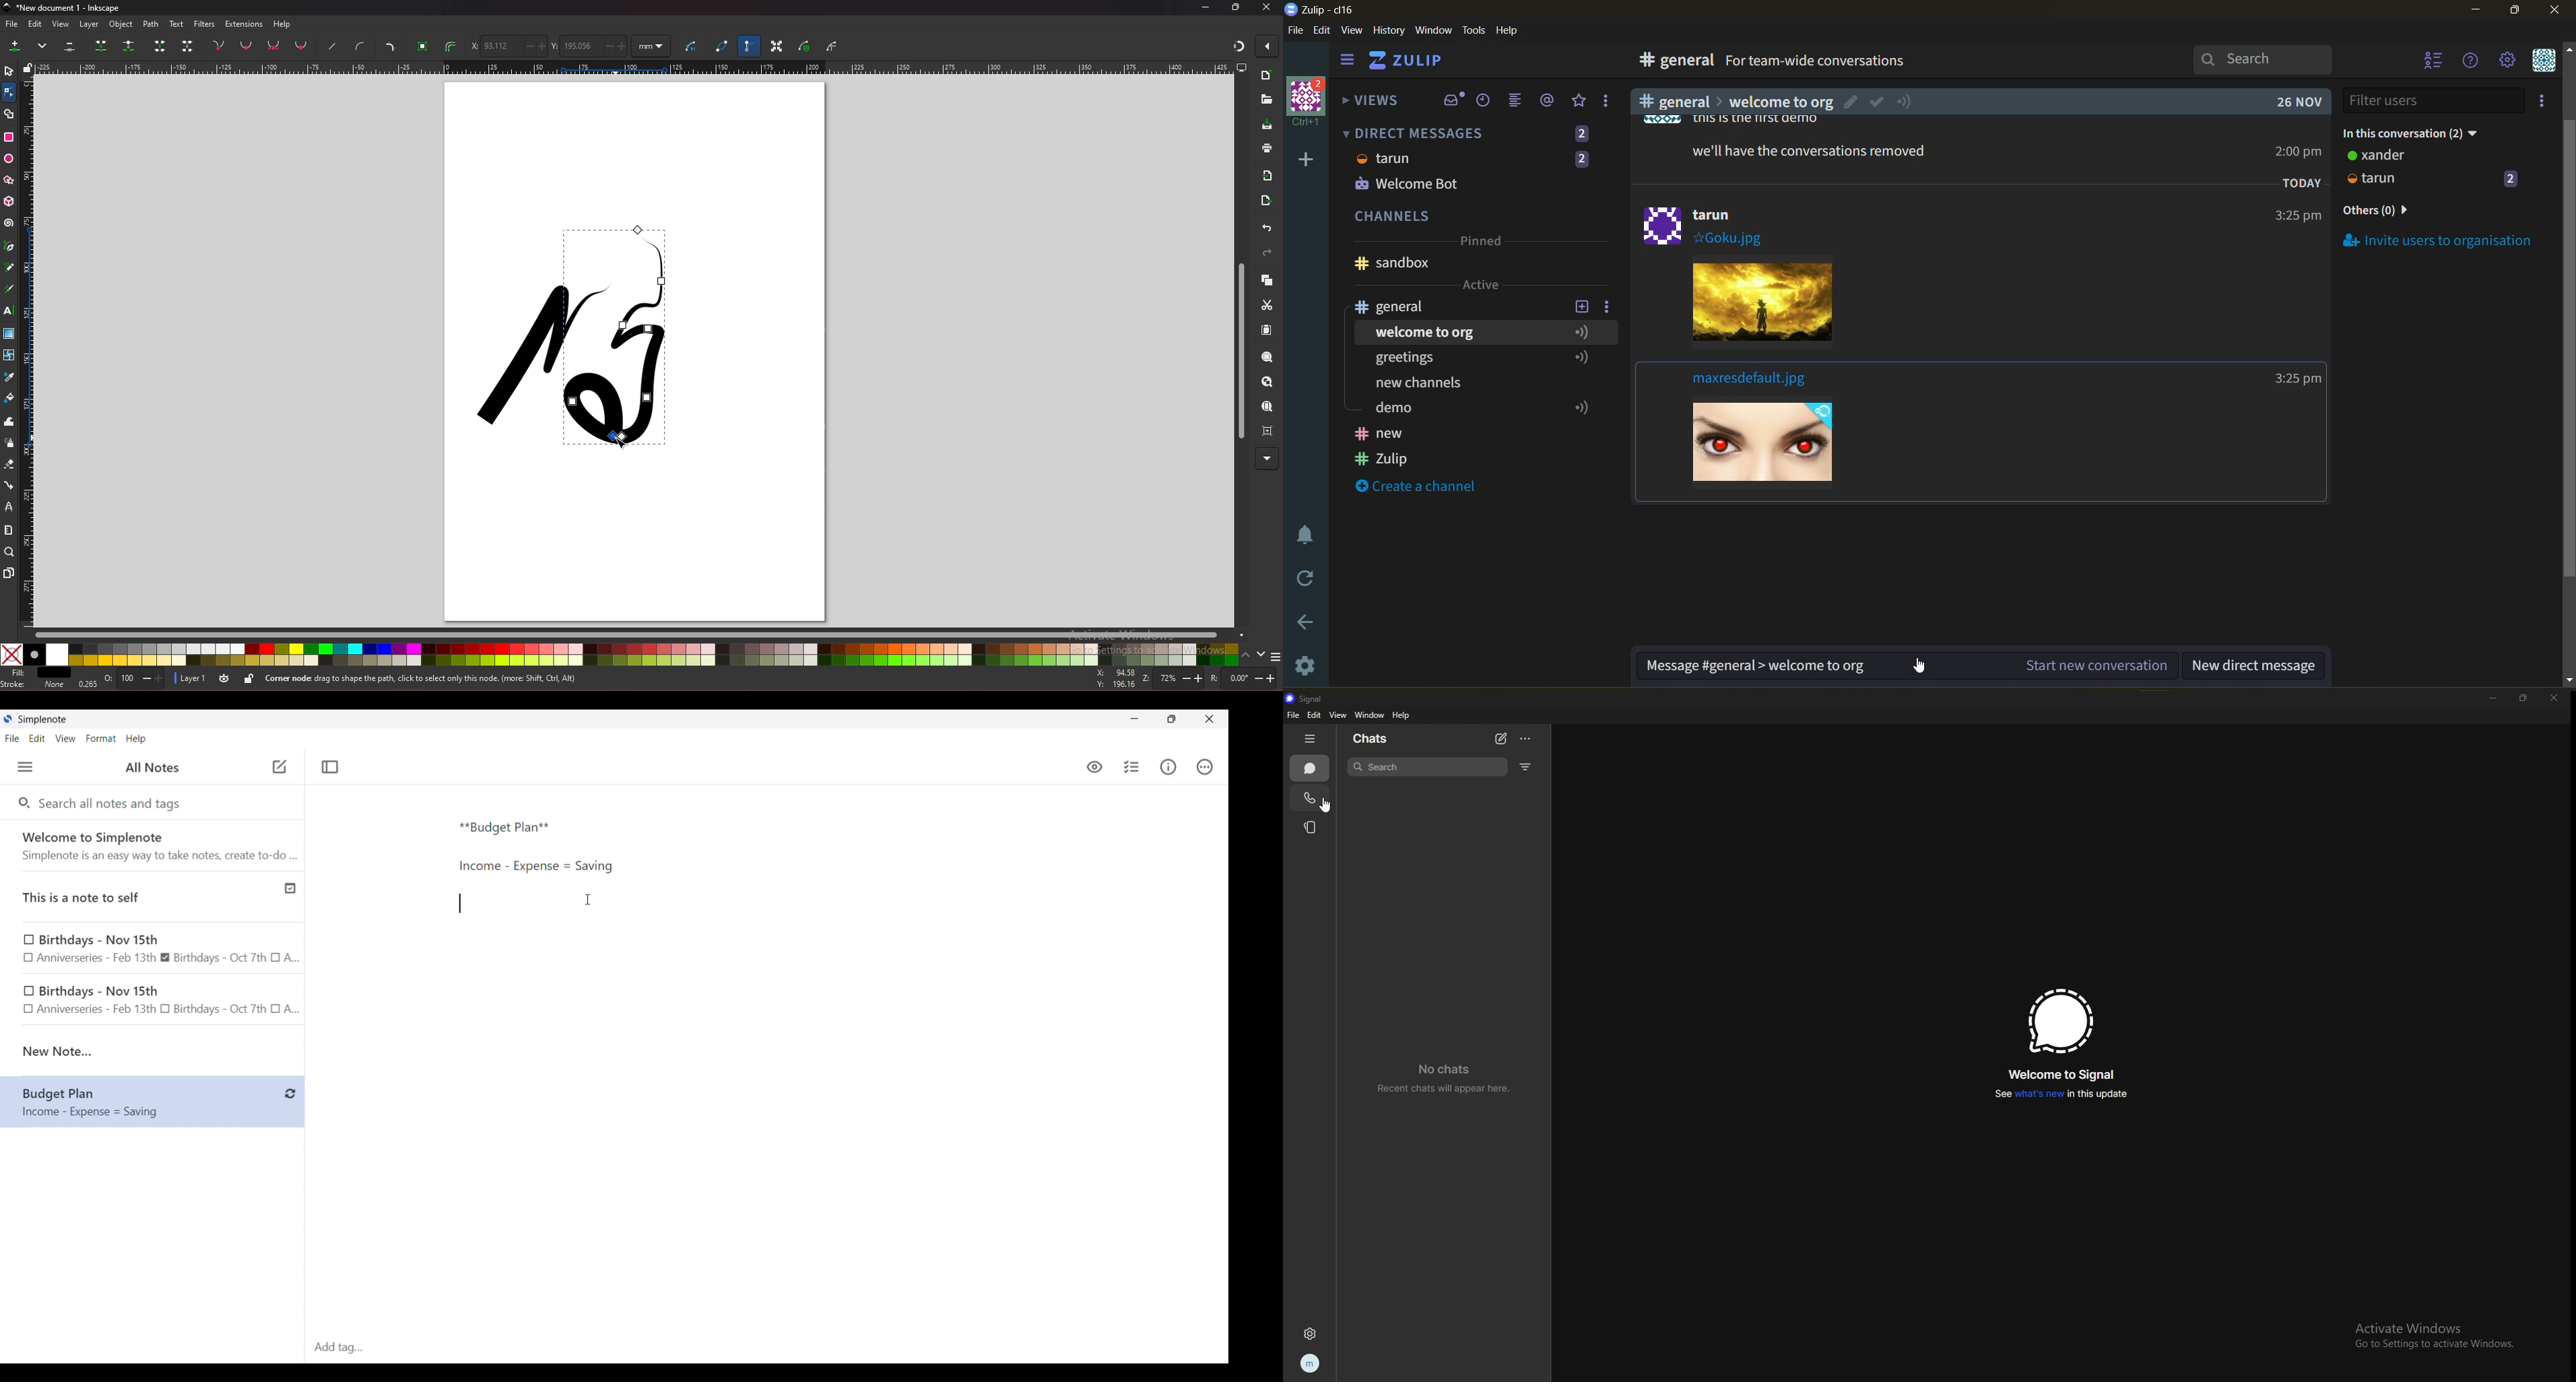  Describe the element at coordinates (11, 24) in the screenshot. I see `file` at that location.